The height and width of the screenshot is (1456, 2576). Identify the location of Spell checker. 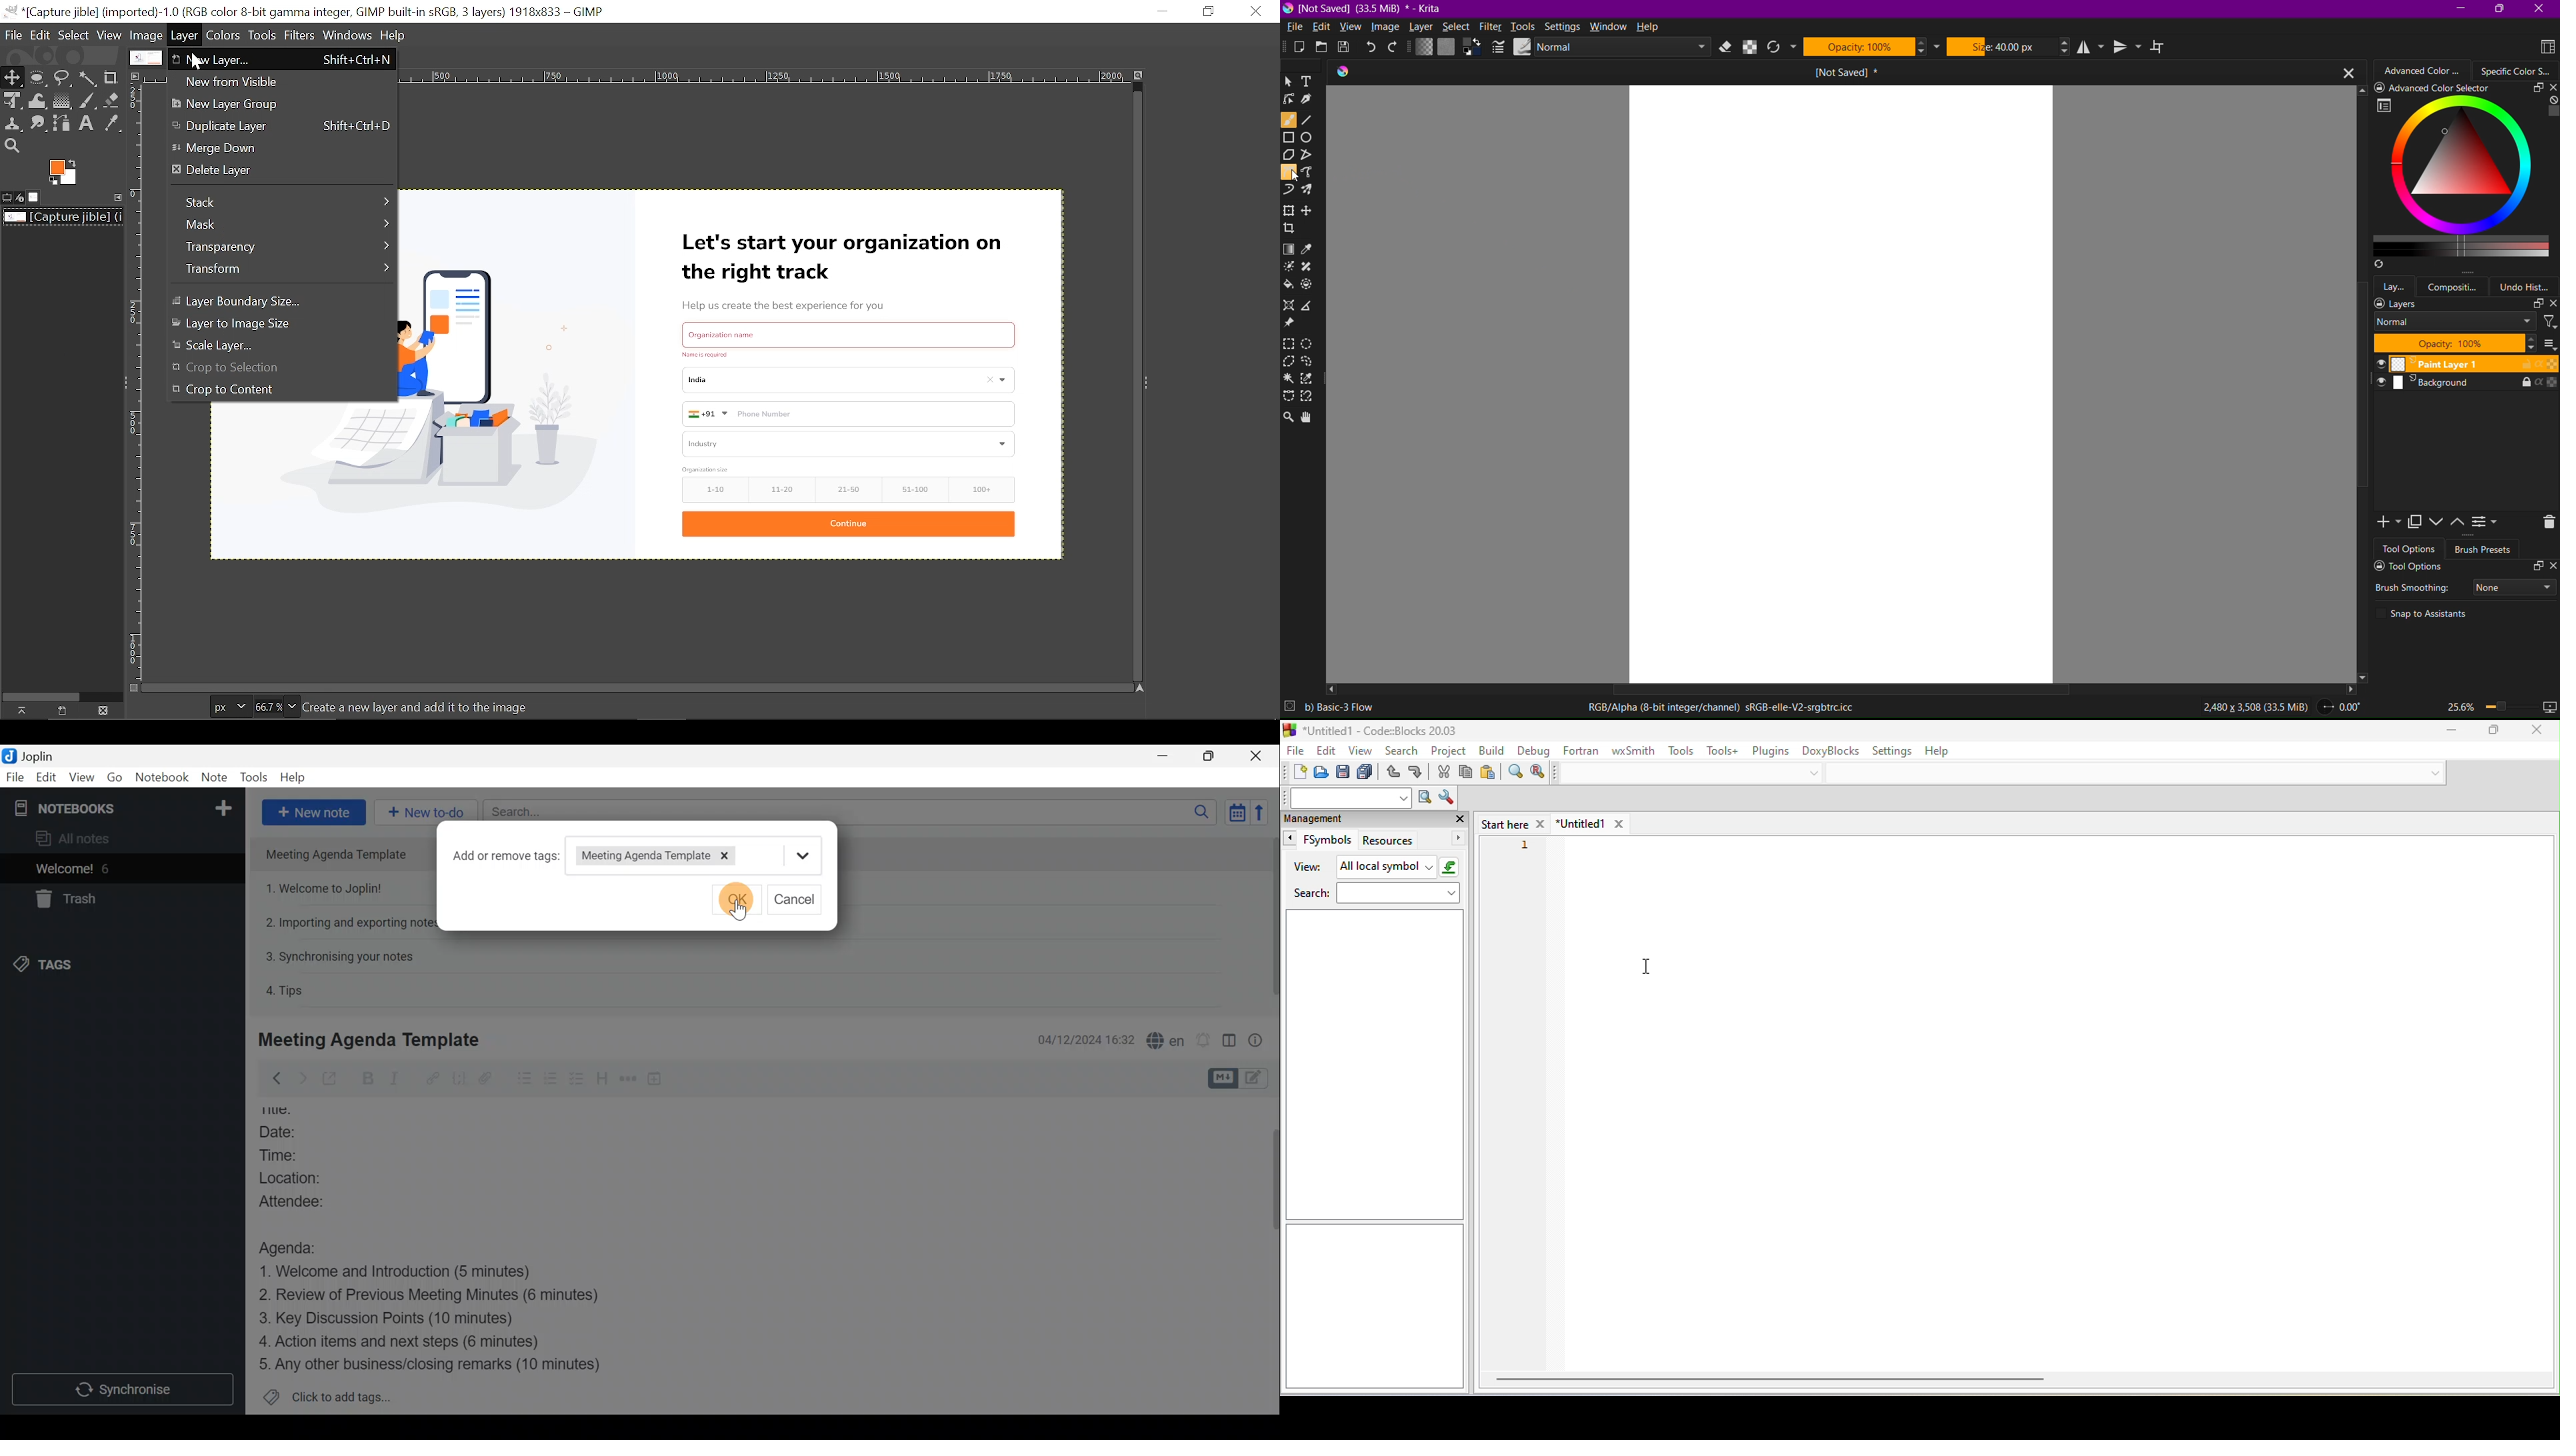
(1167, 1039).